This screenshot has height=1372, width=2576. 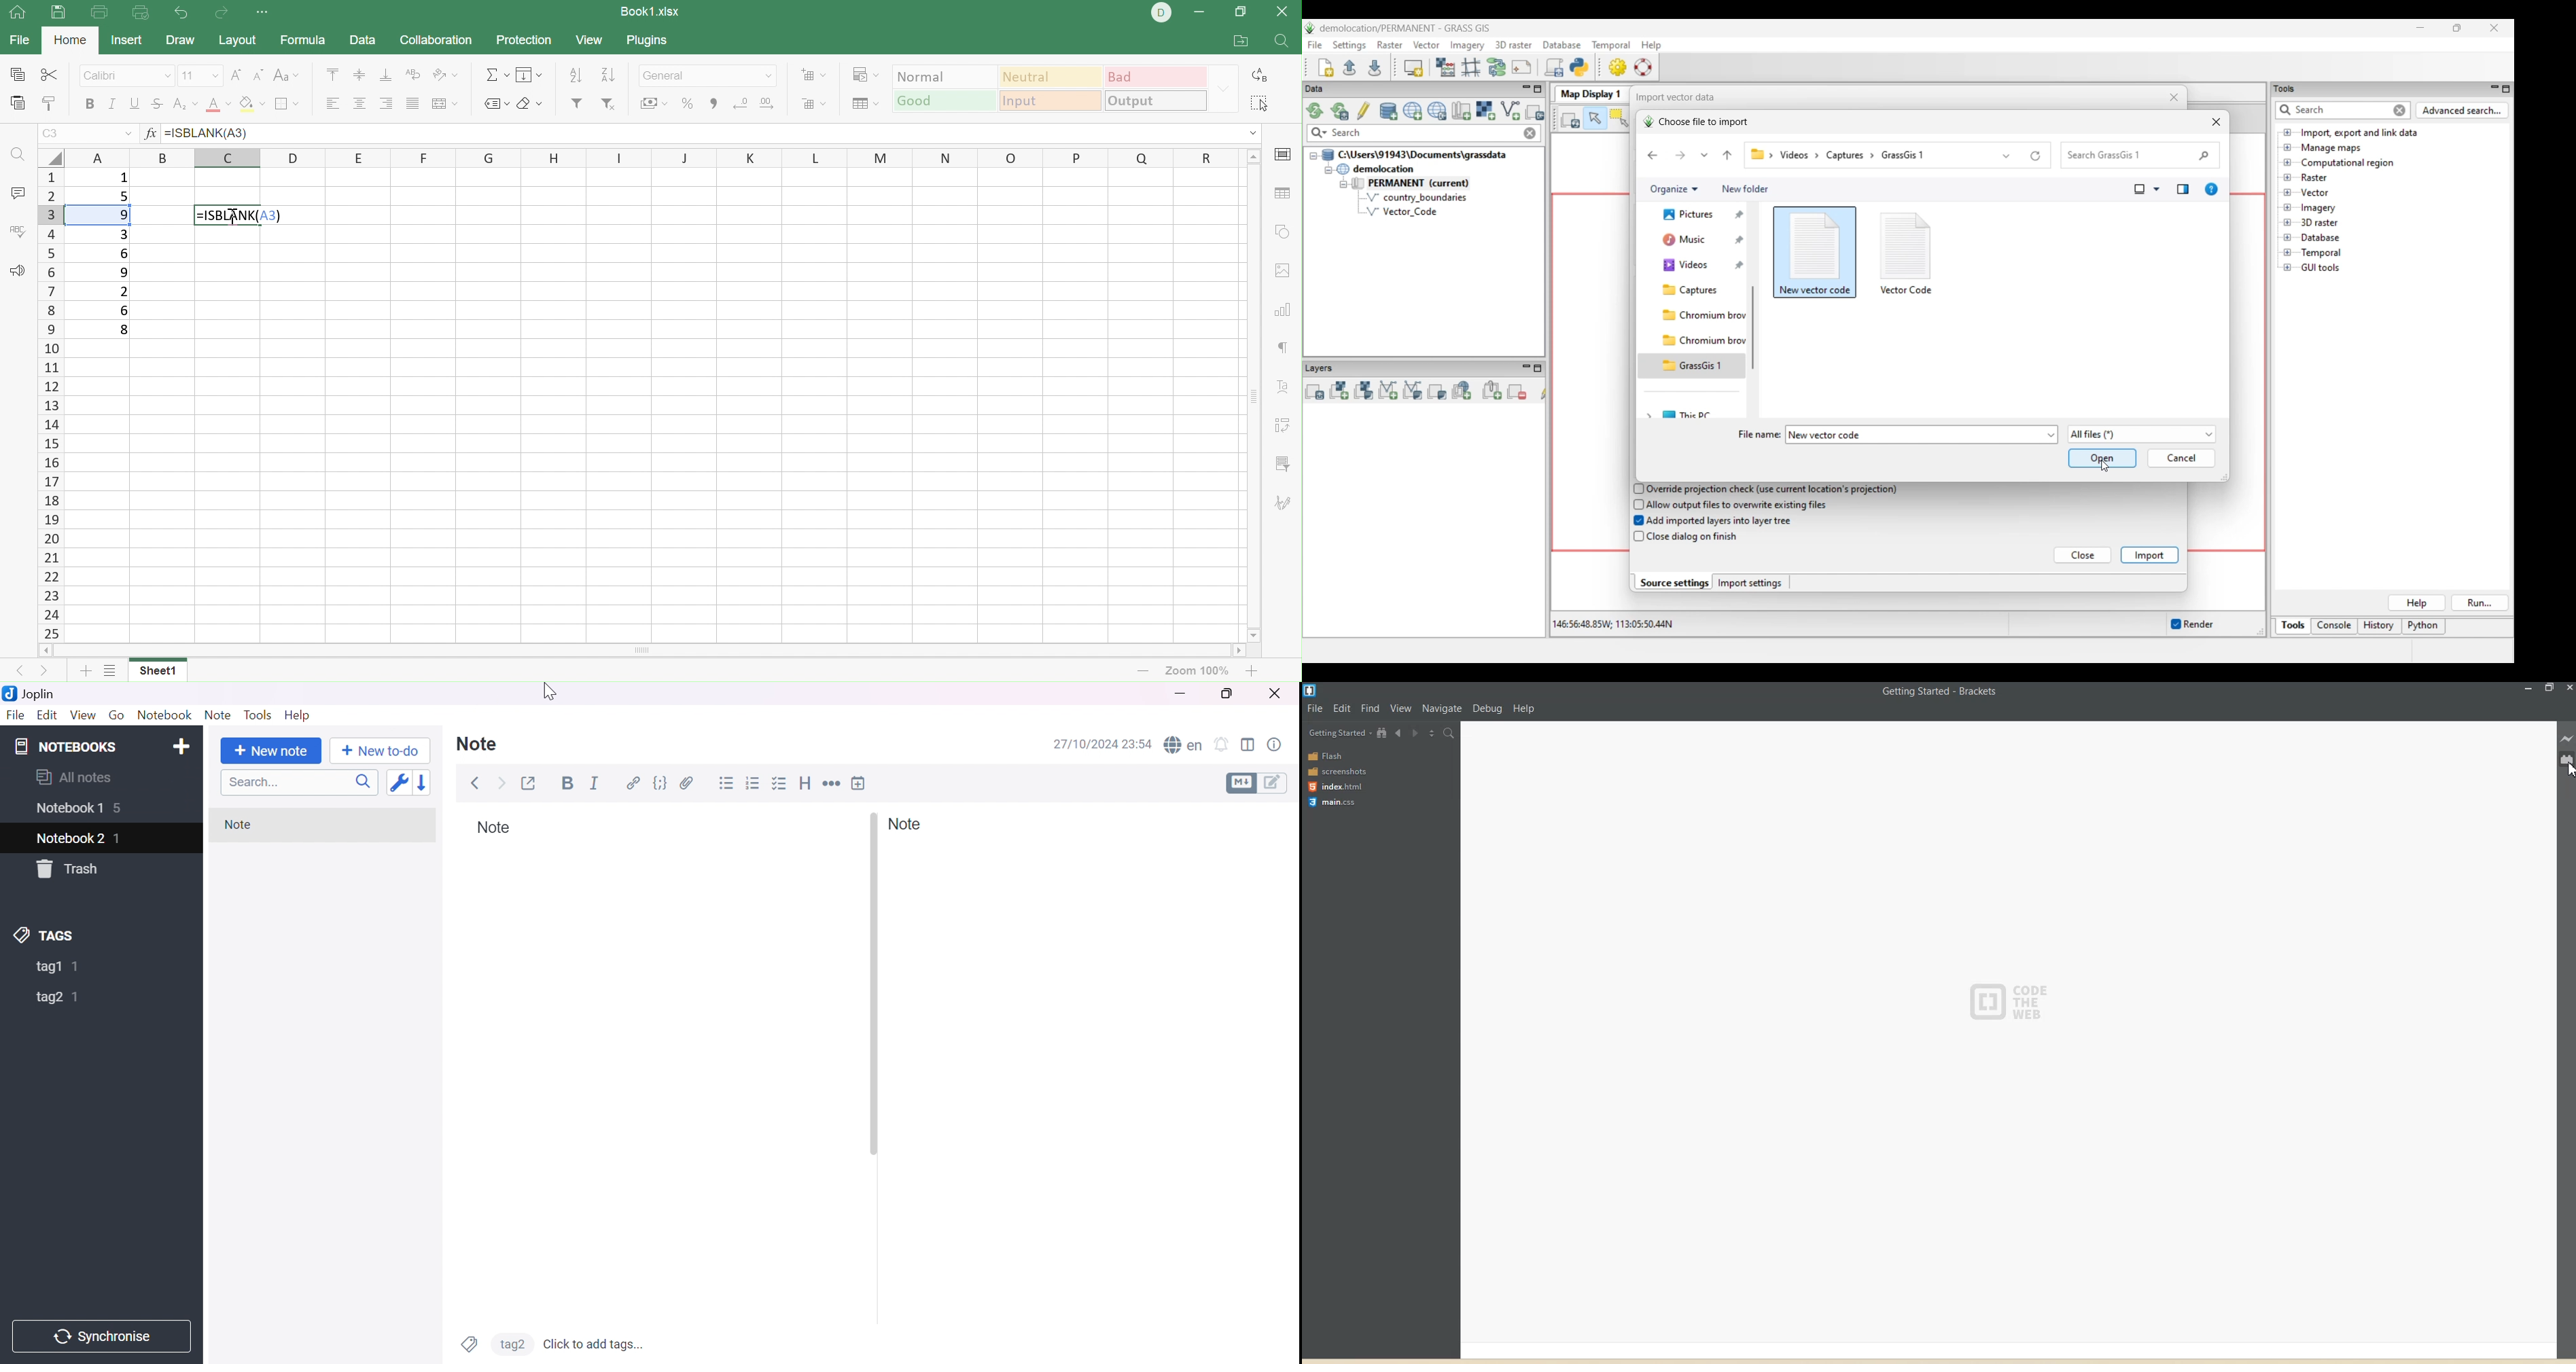 What do you see at coordinates (496, 745) in the screenshot?
I see `Note` at bounding box center [496, 745].